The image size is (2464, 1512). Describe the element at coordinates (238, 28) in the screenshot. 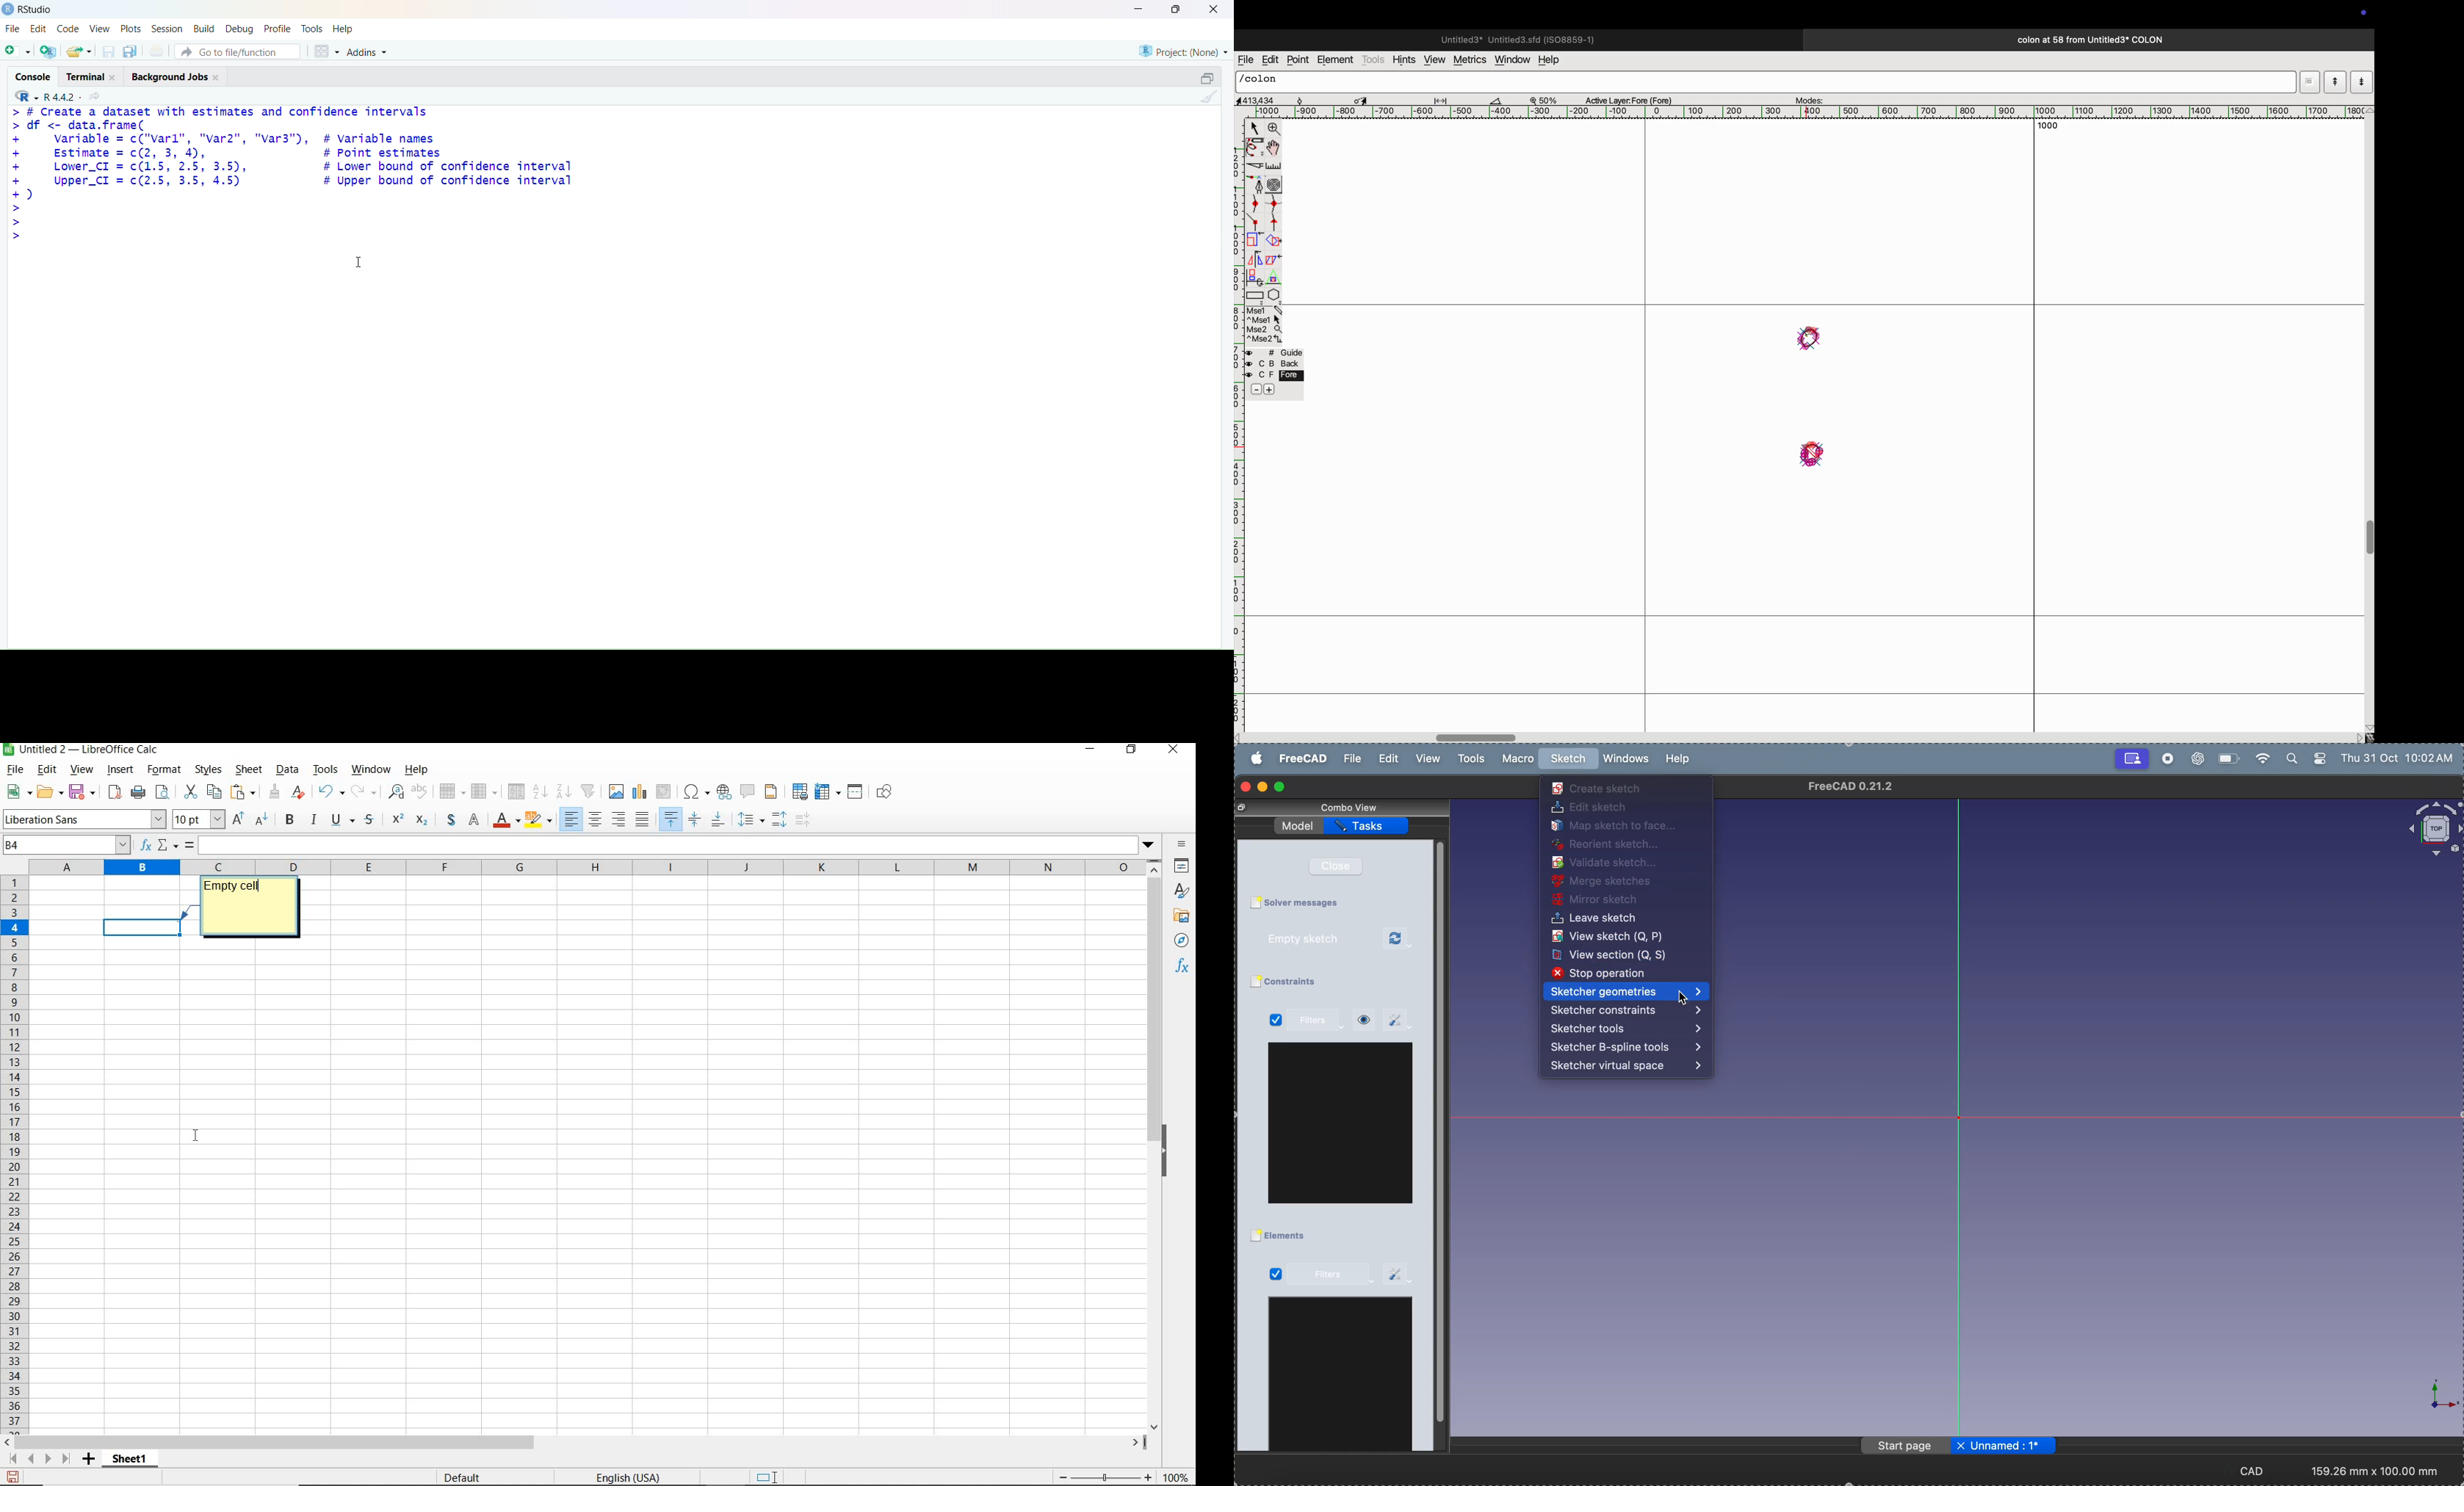

I see `Debug` at that location.